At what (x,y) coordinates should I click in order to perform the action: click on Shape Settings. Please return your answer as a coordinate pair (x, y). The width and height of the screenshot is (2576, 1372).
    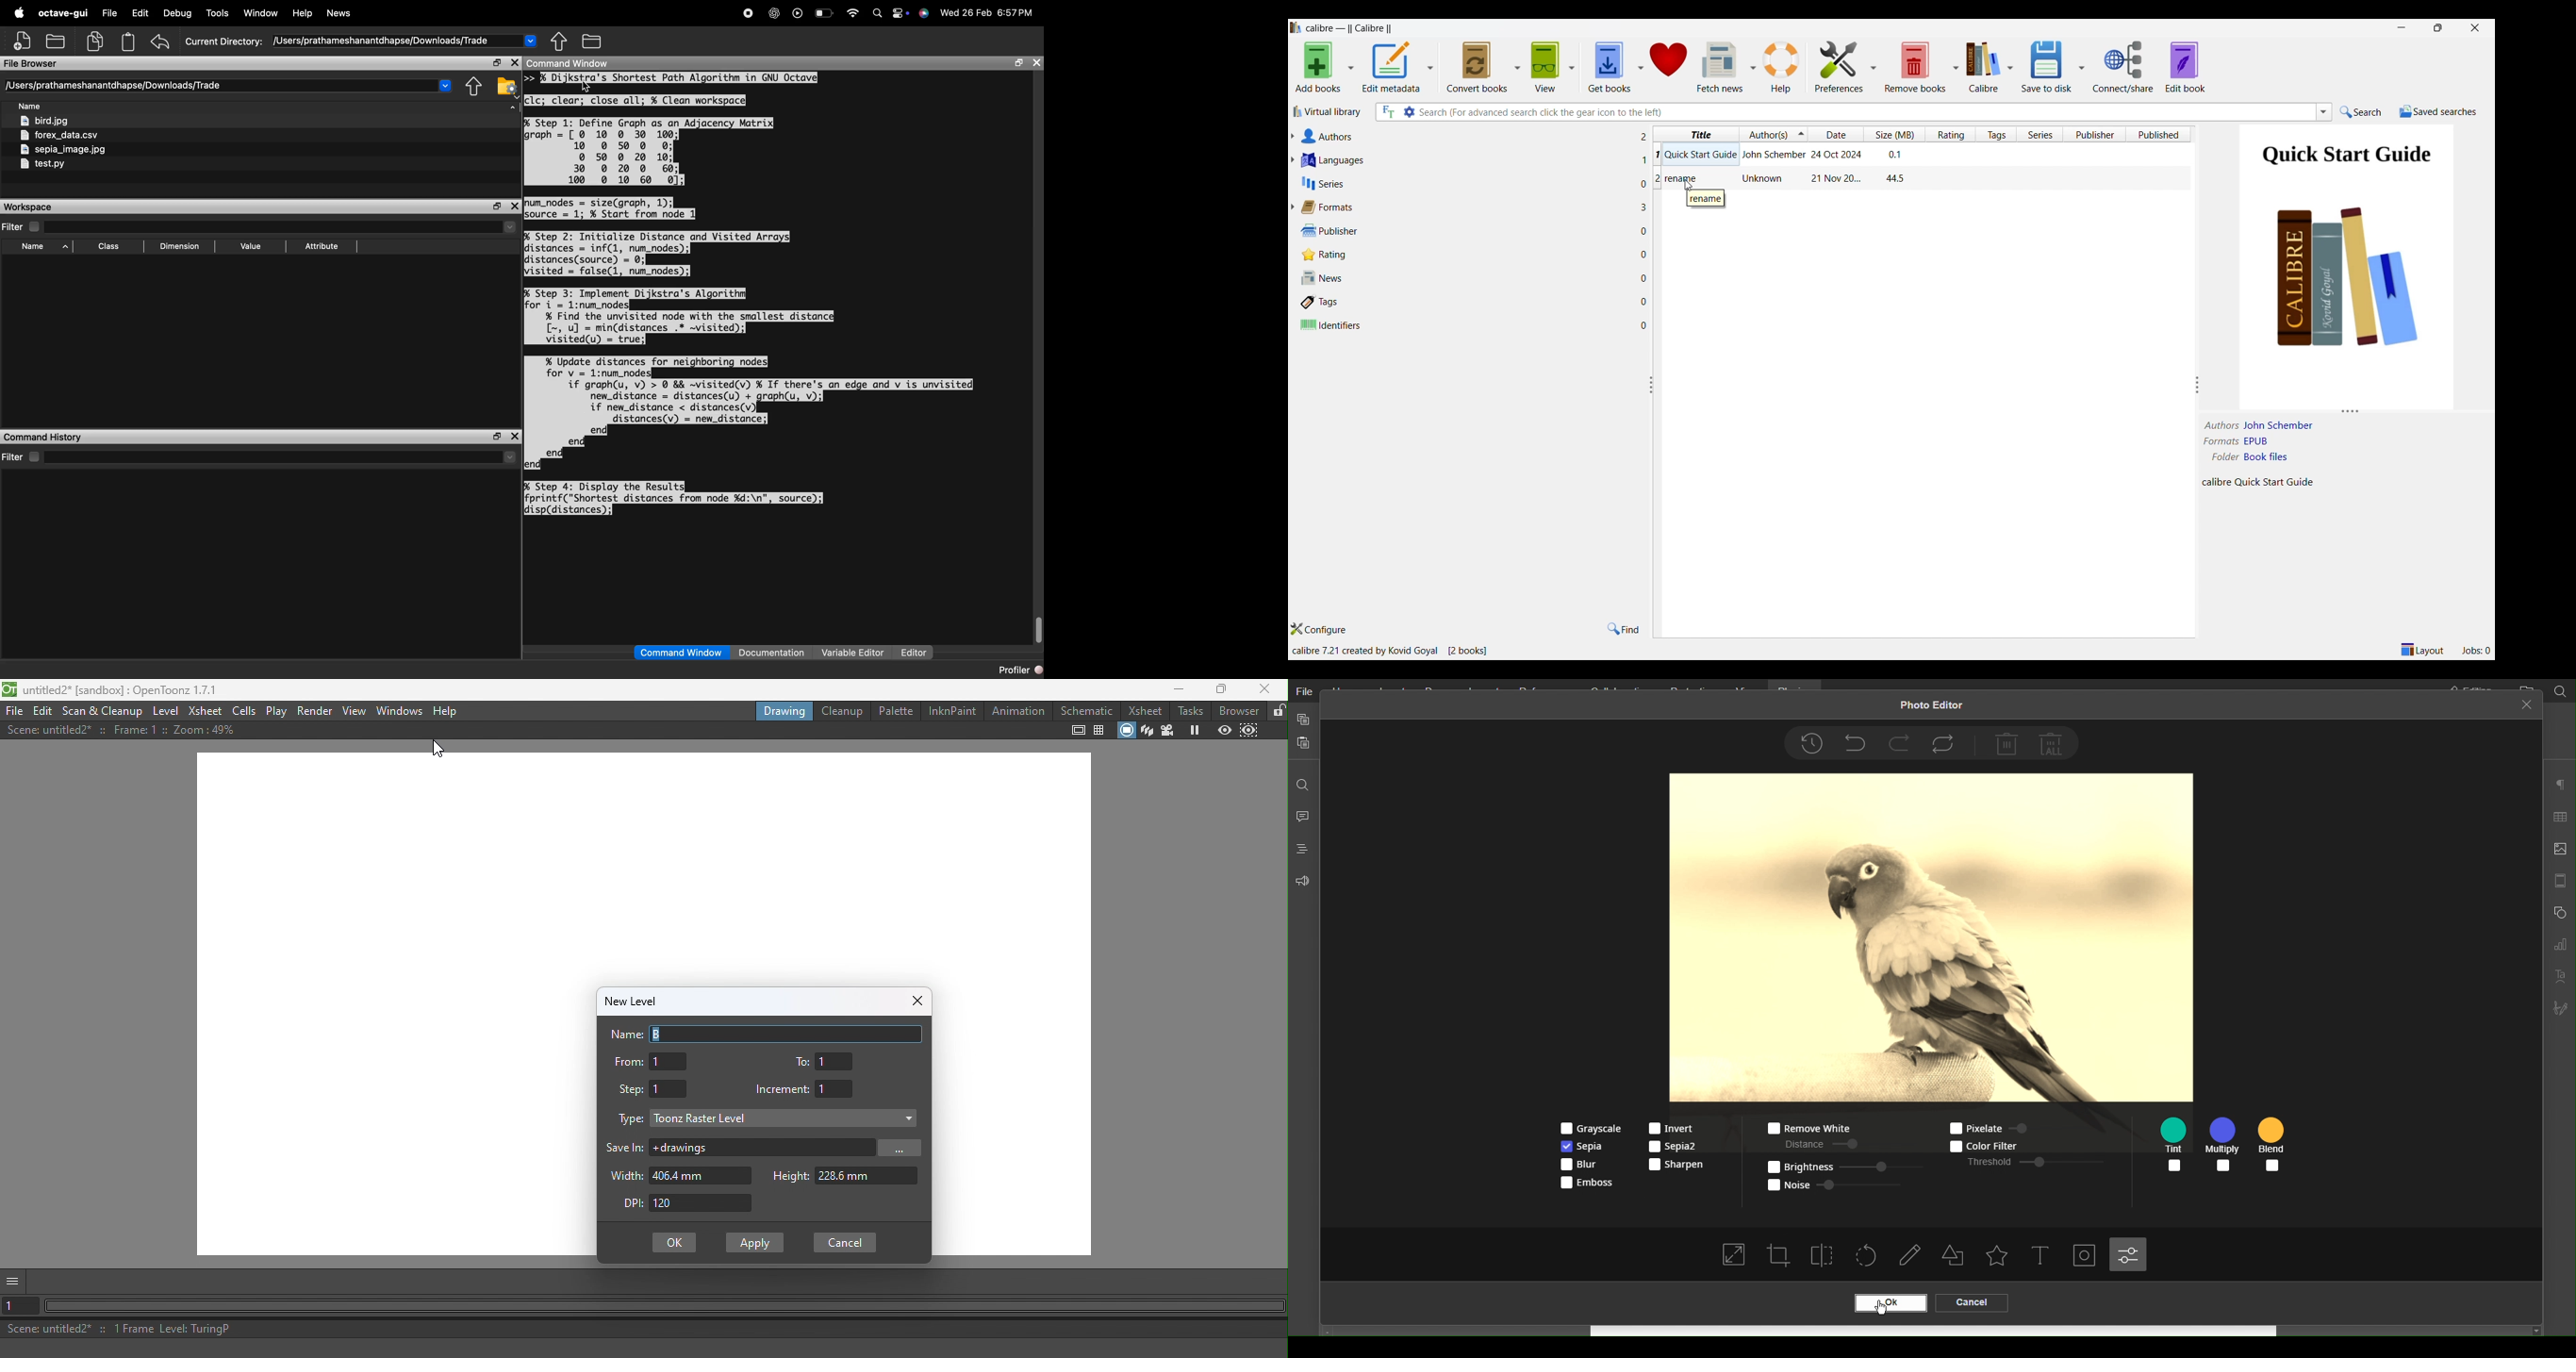
    Looking at the image, I should click on (2559, 913).